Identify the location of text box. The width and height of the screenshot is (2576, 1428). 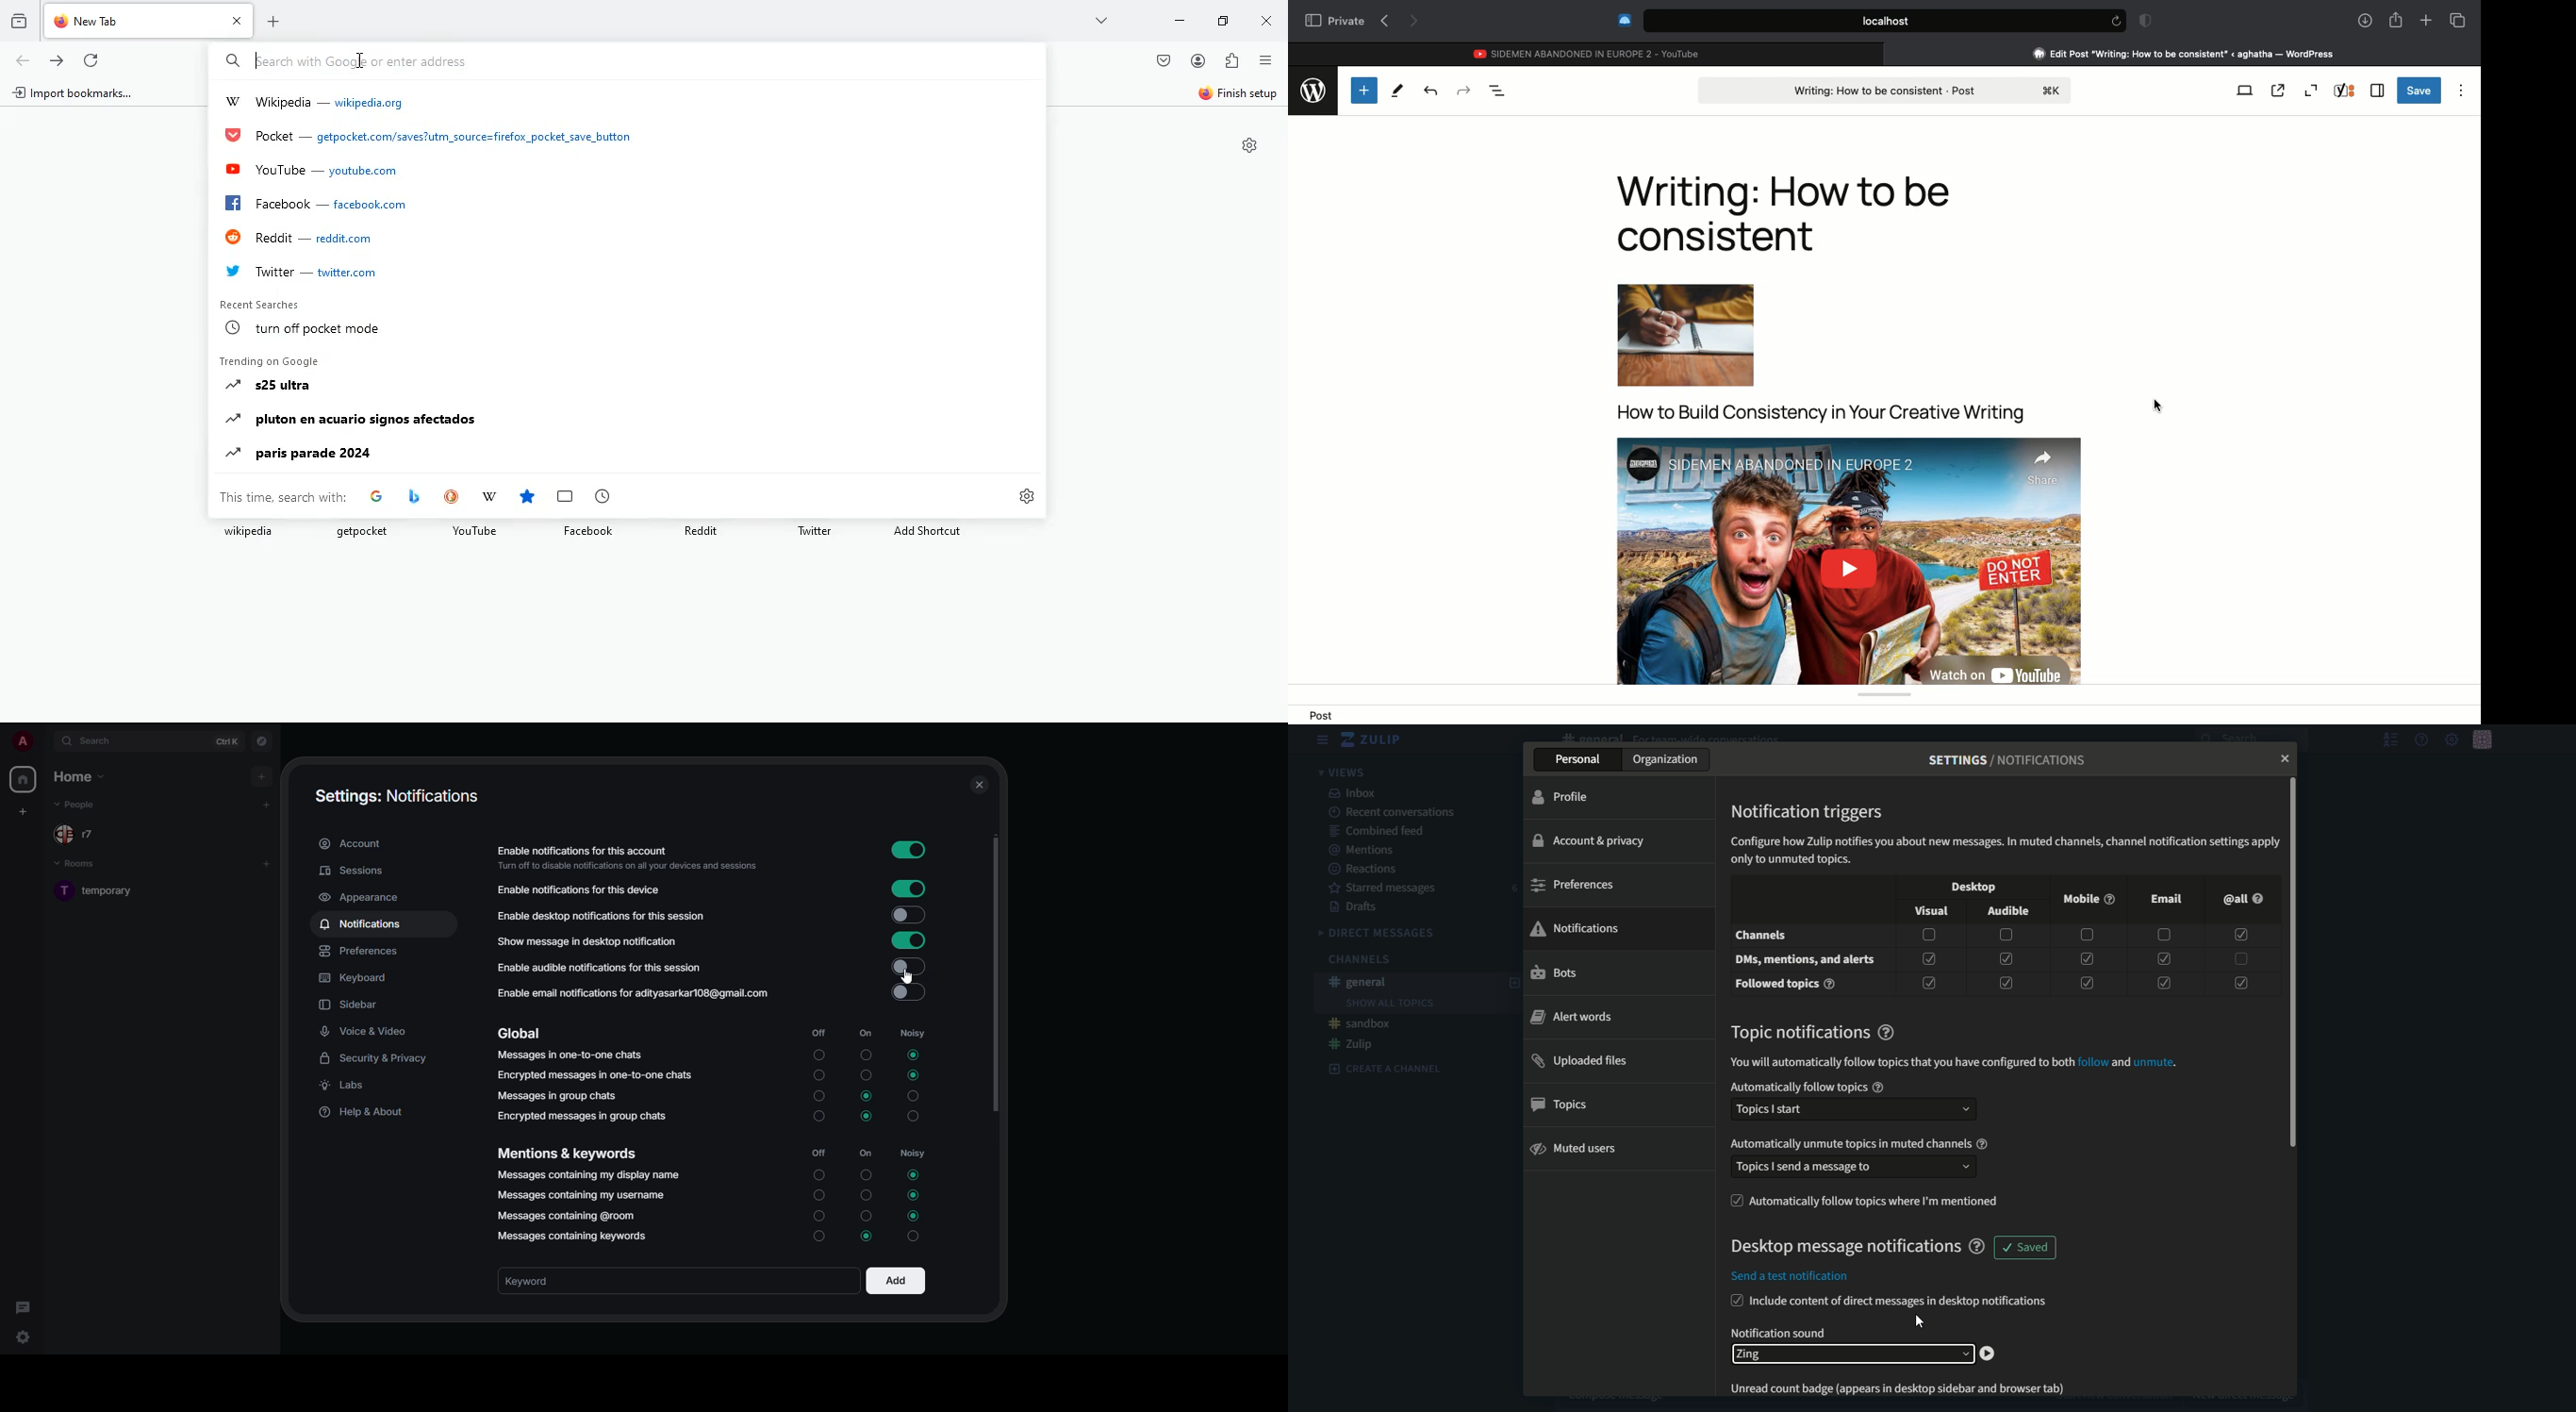
(1854, 1167).